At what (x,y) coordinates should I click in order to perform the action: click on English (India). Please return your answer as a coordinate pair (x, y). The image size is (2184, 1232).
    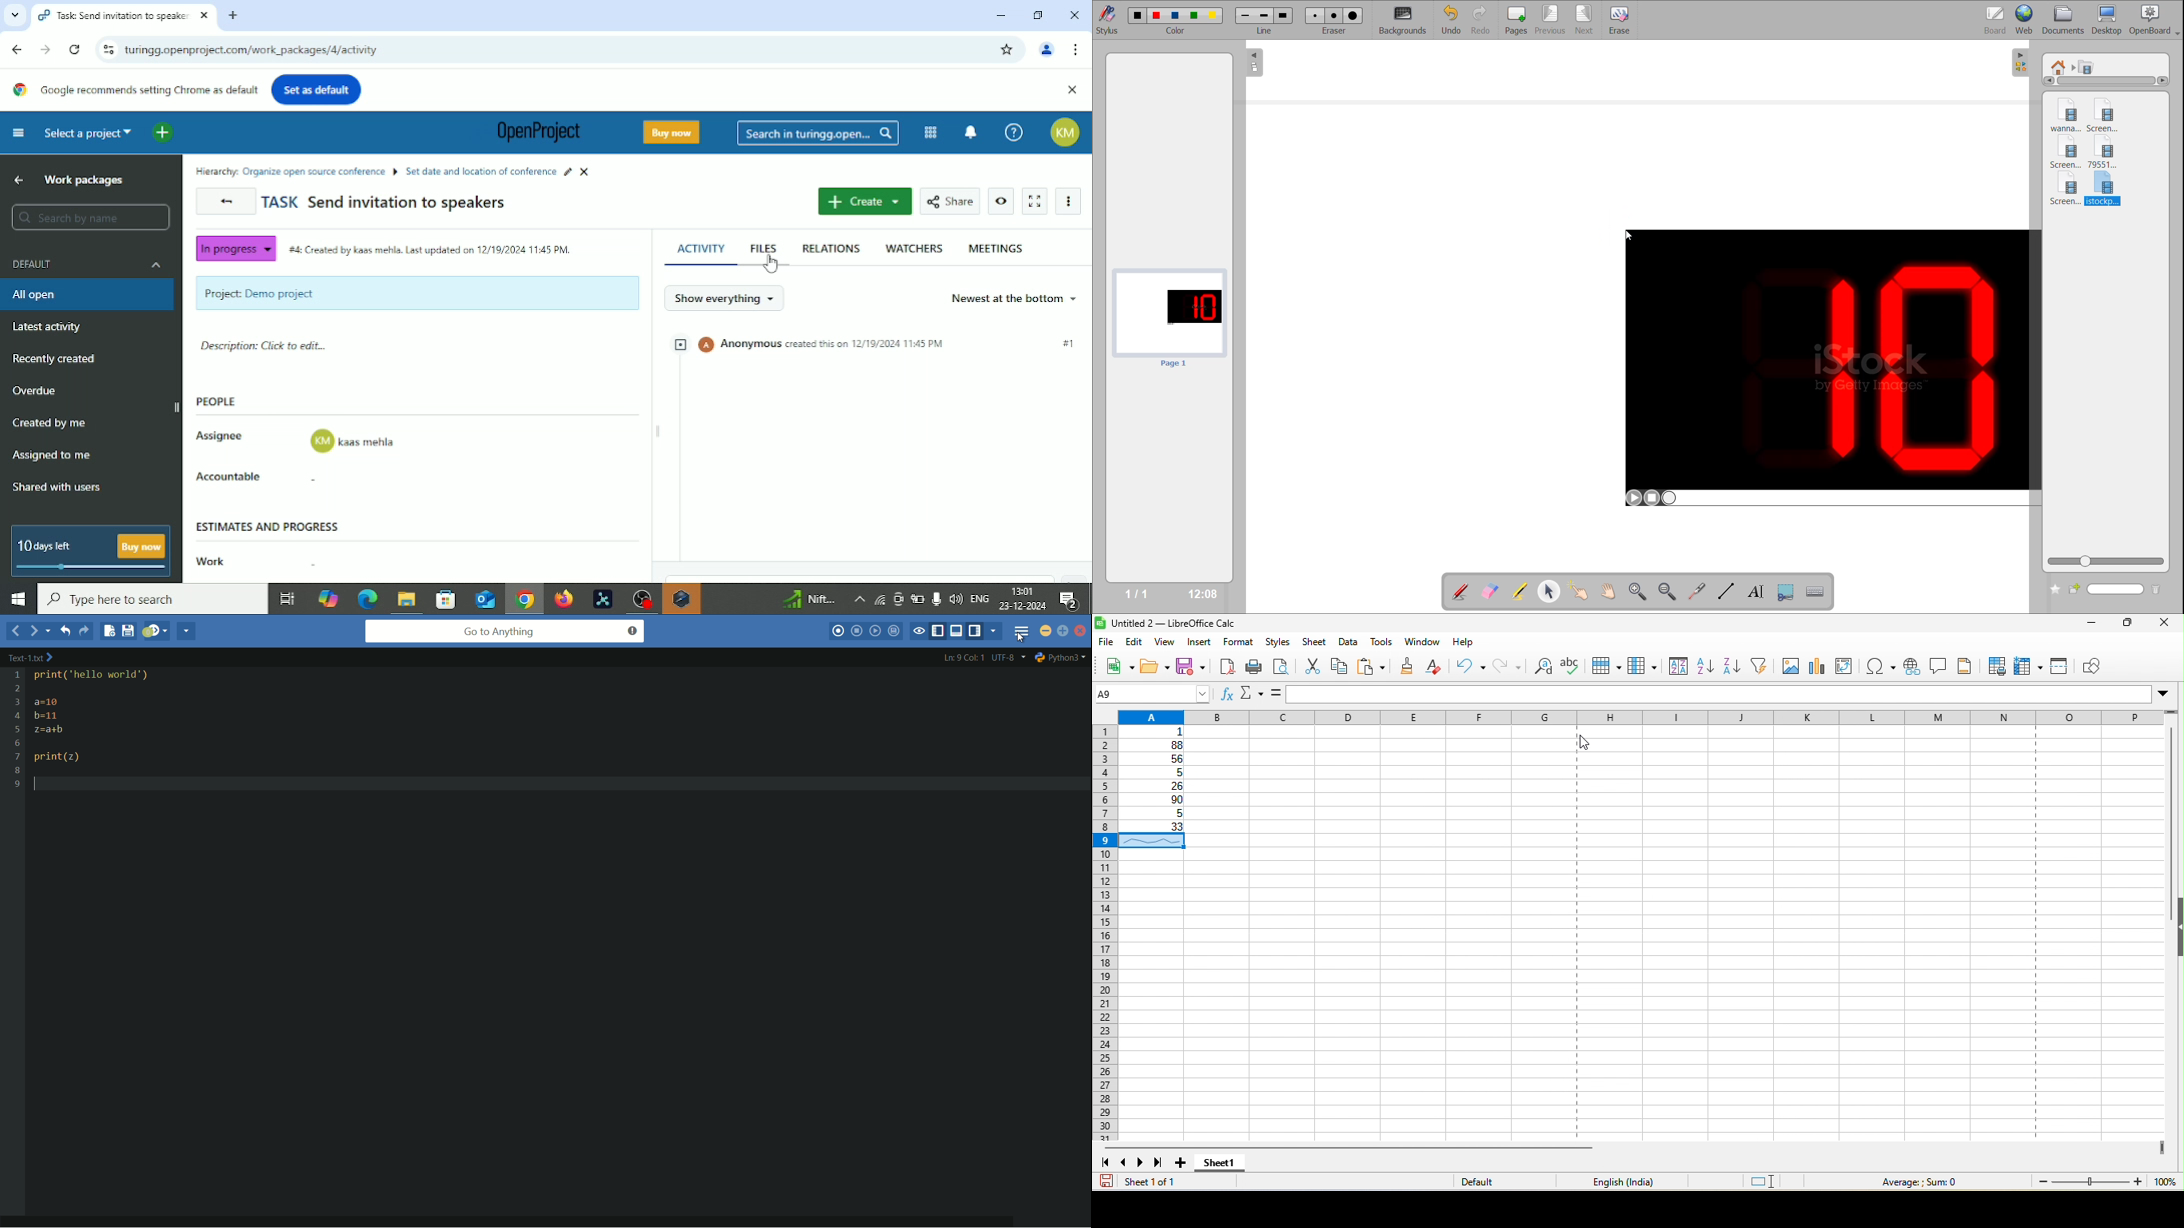
    Looking at the image, I should click on (1630, 1182).